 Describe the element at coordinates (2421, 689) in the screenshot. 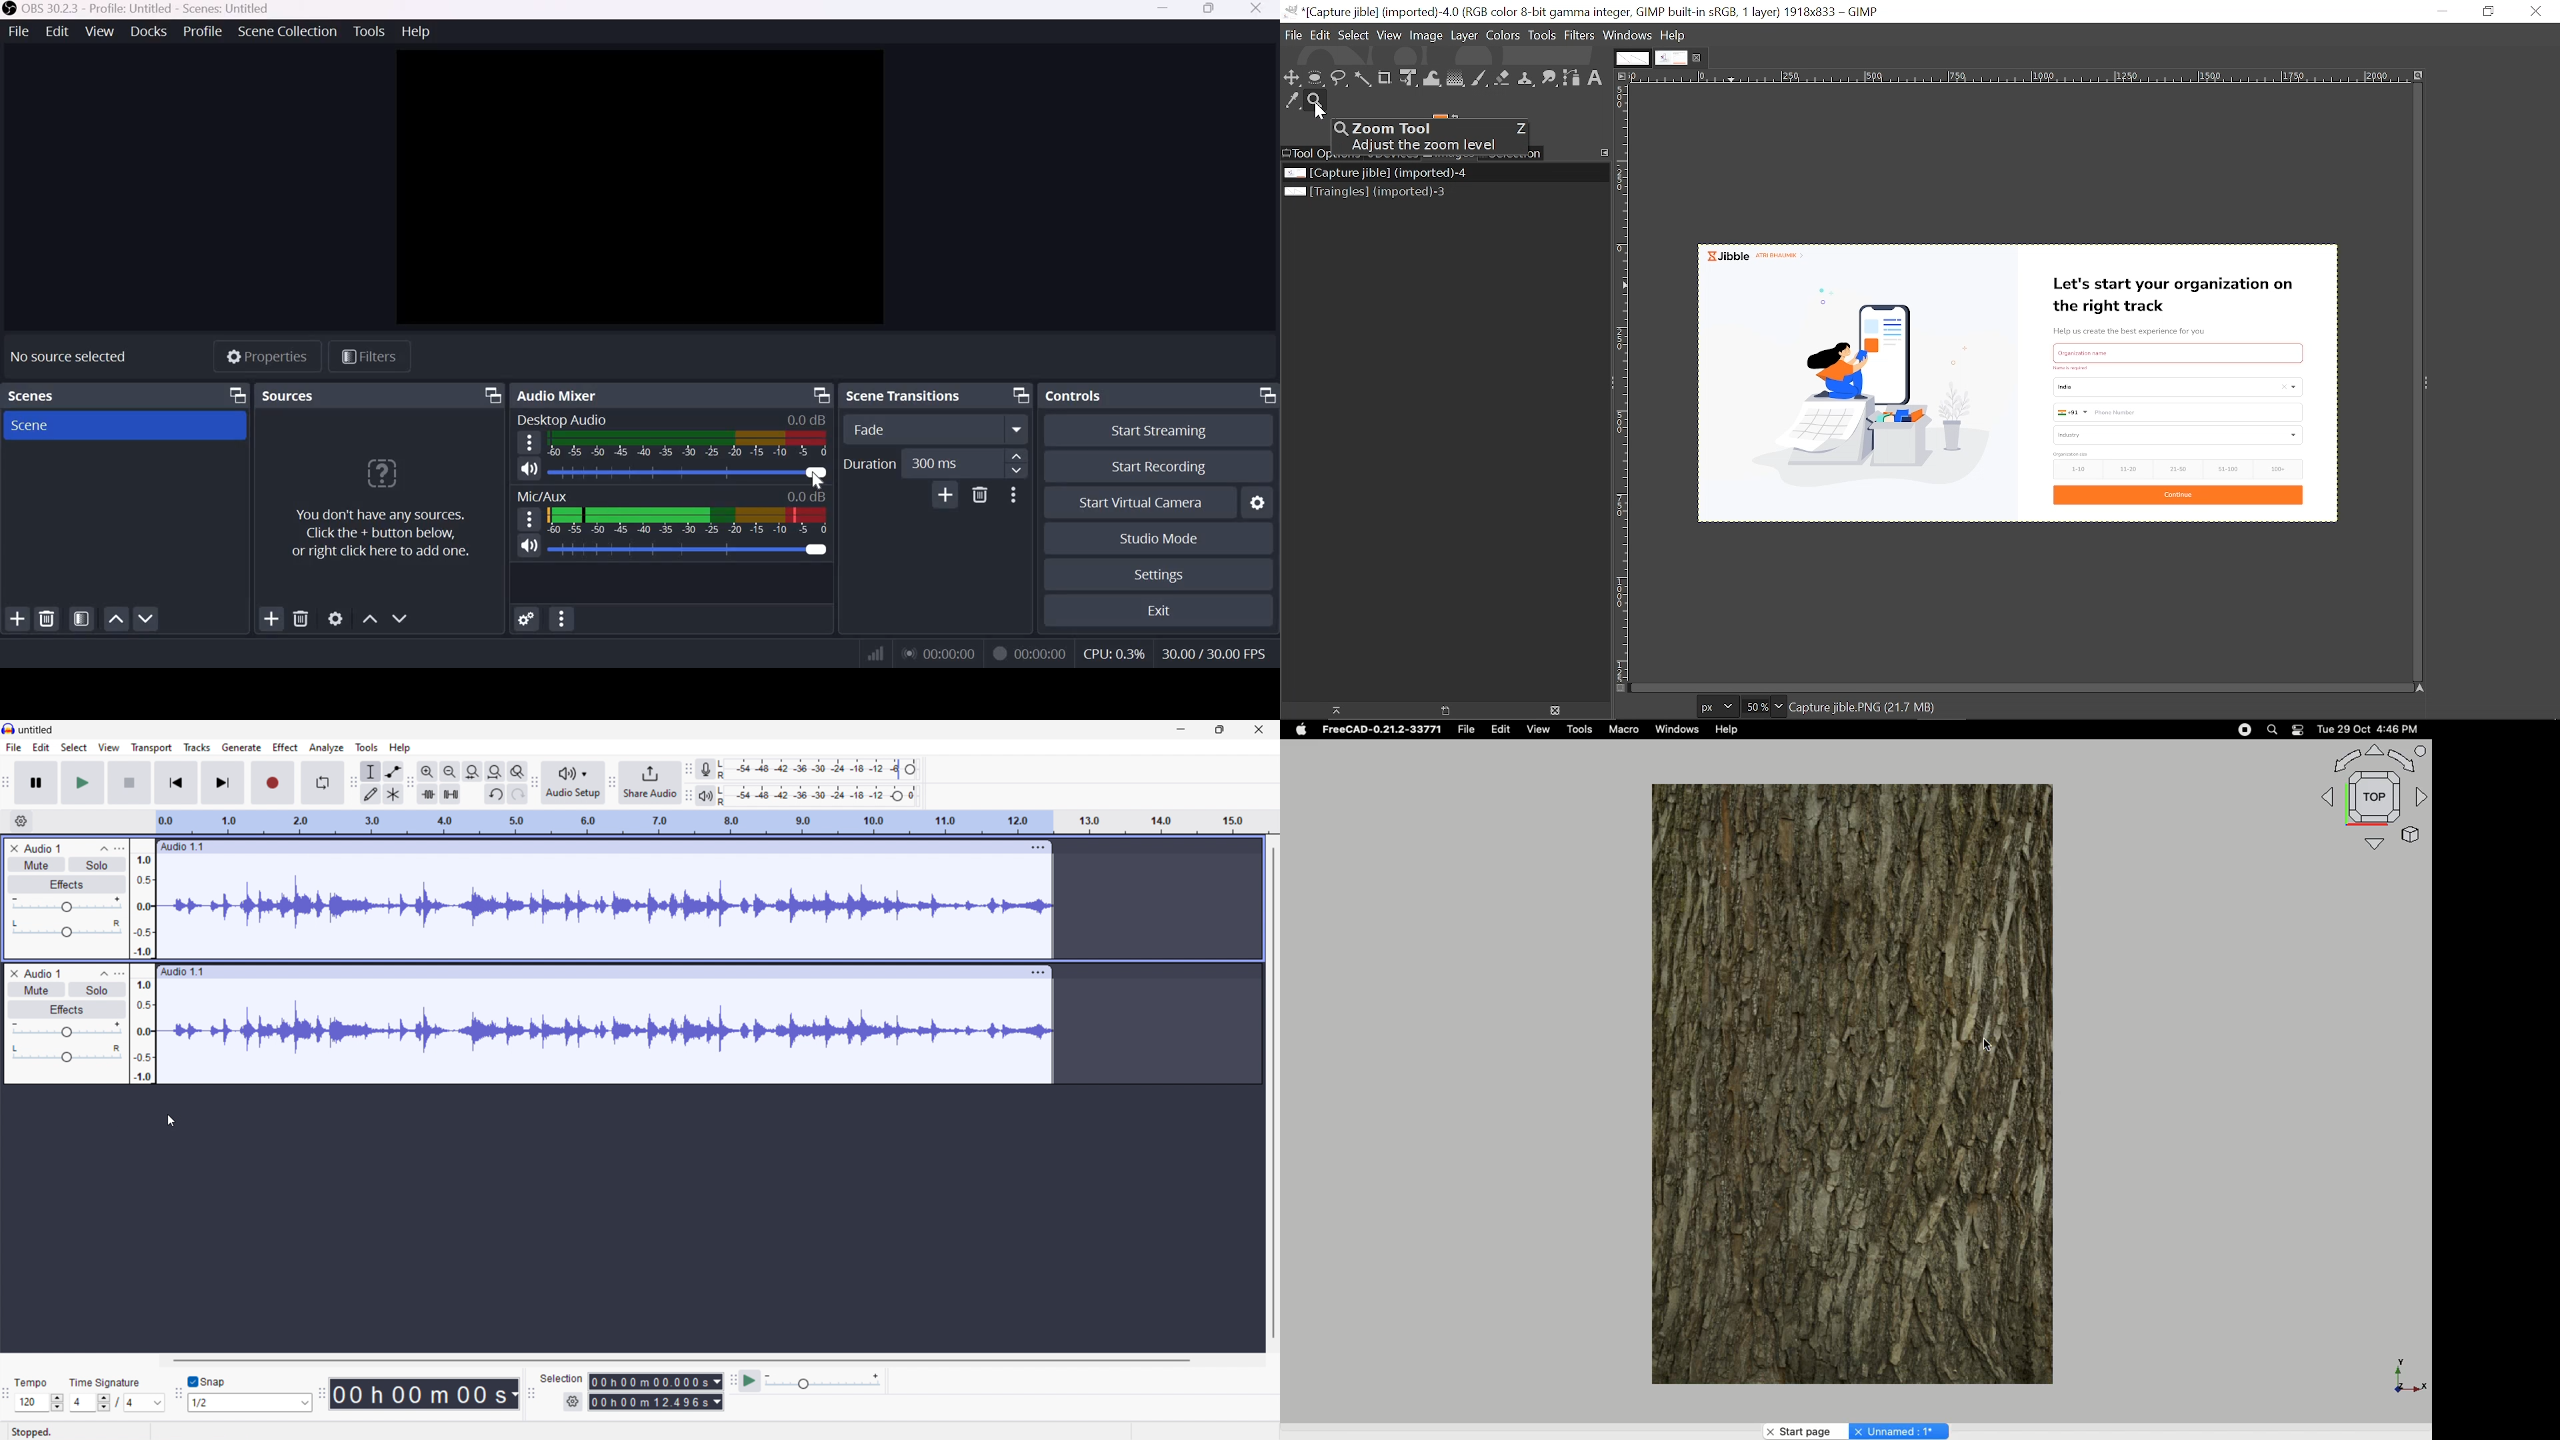

I see `Navigate the image display` at that location.